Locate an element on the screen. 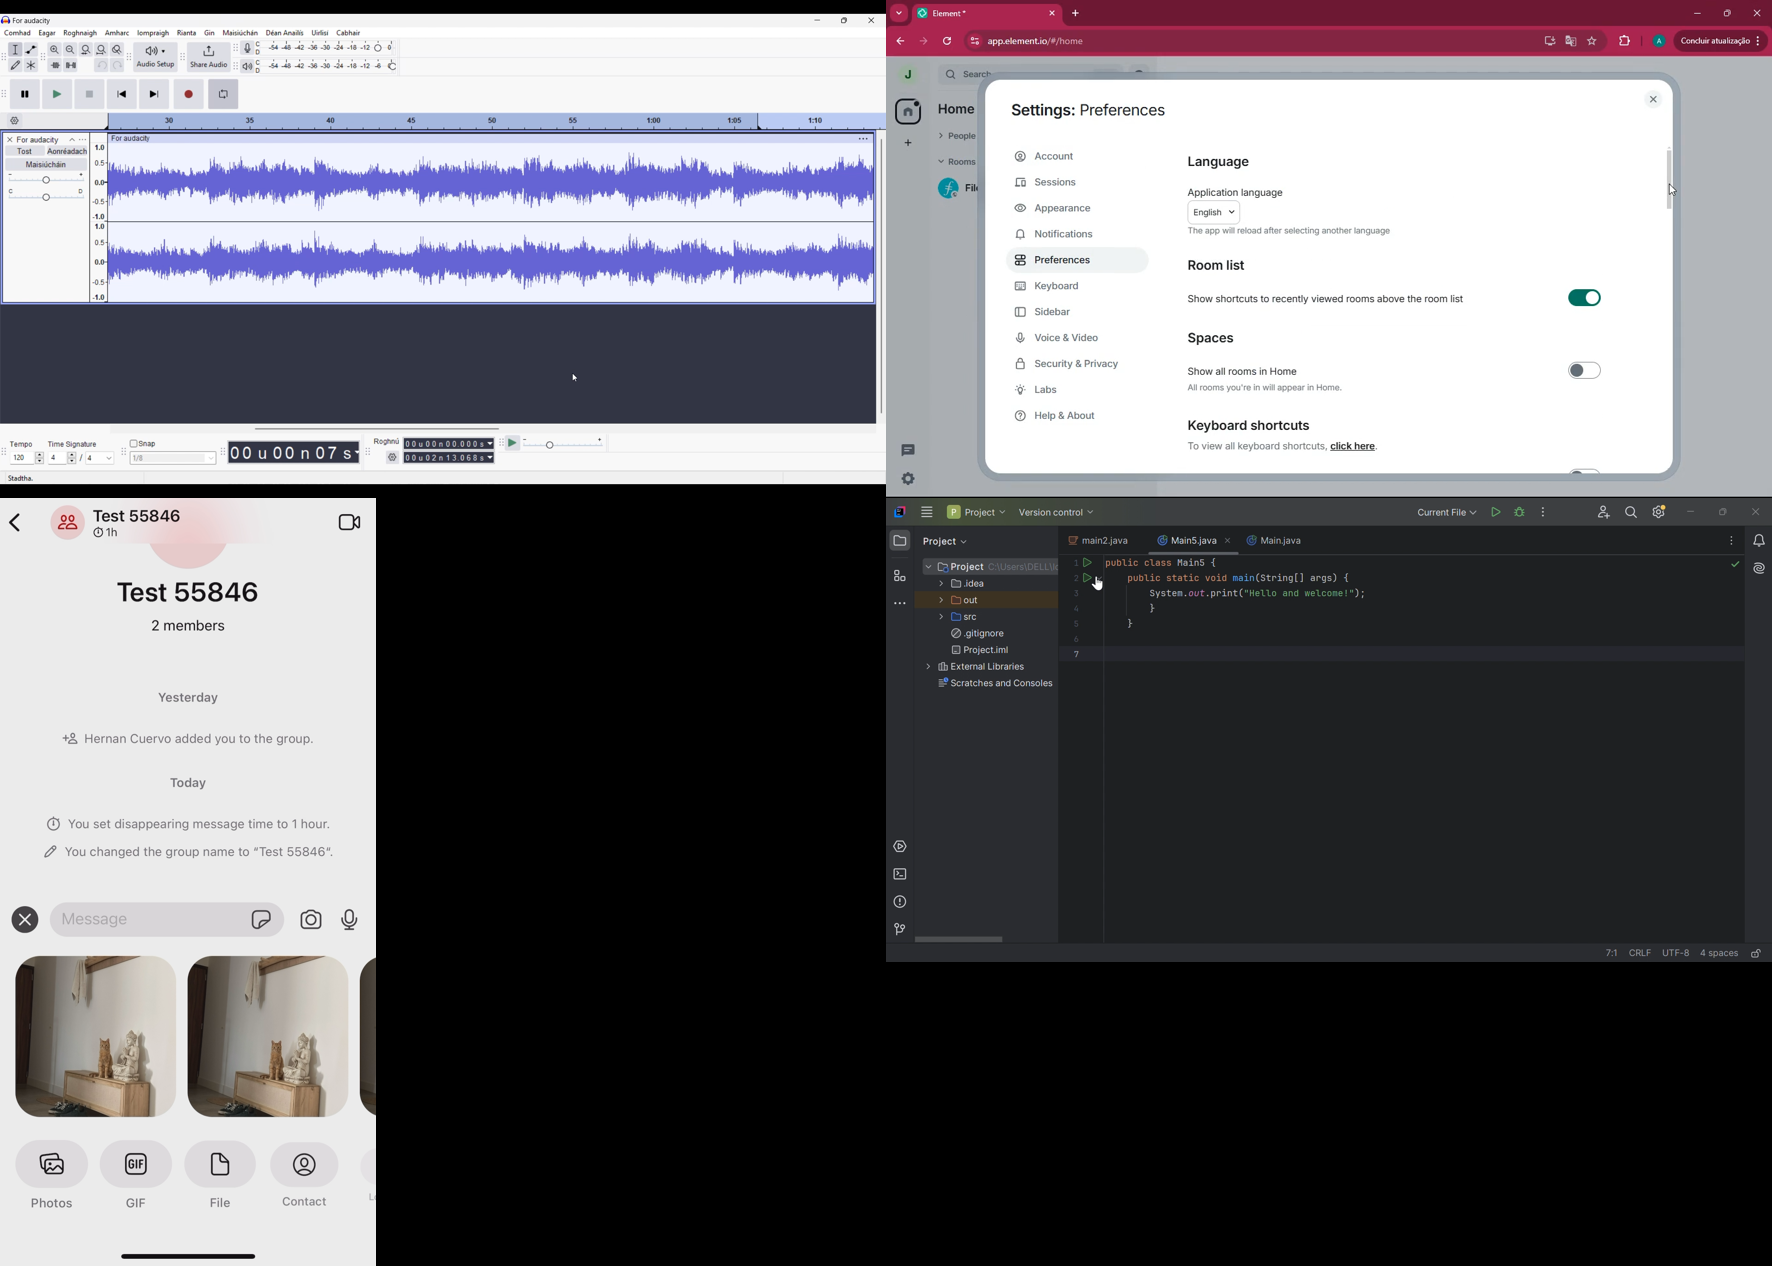 The image size is (1792, 1288). Playback meter is located at coordinates (246, 66).